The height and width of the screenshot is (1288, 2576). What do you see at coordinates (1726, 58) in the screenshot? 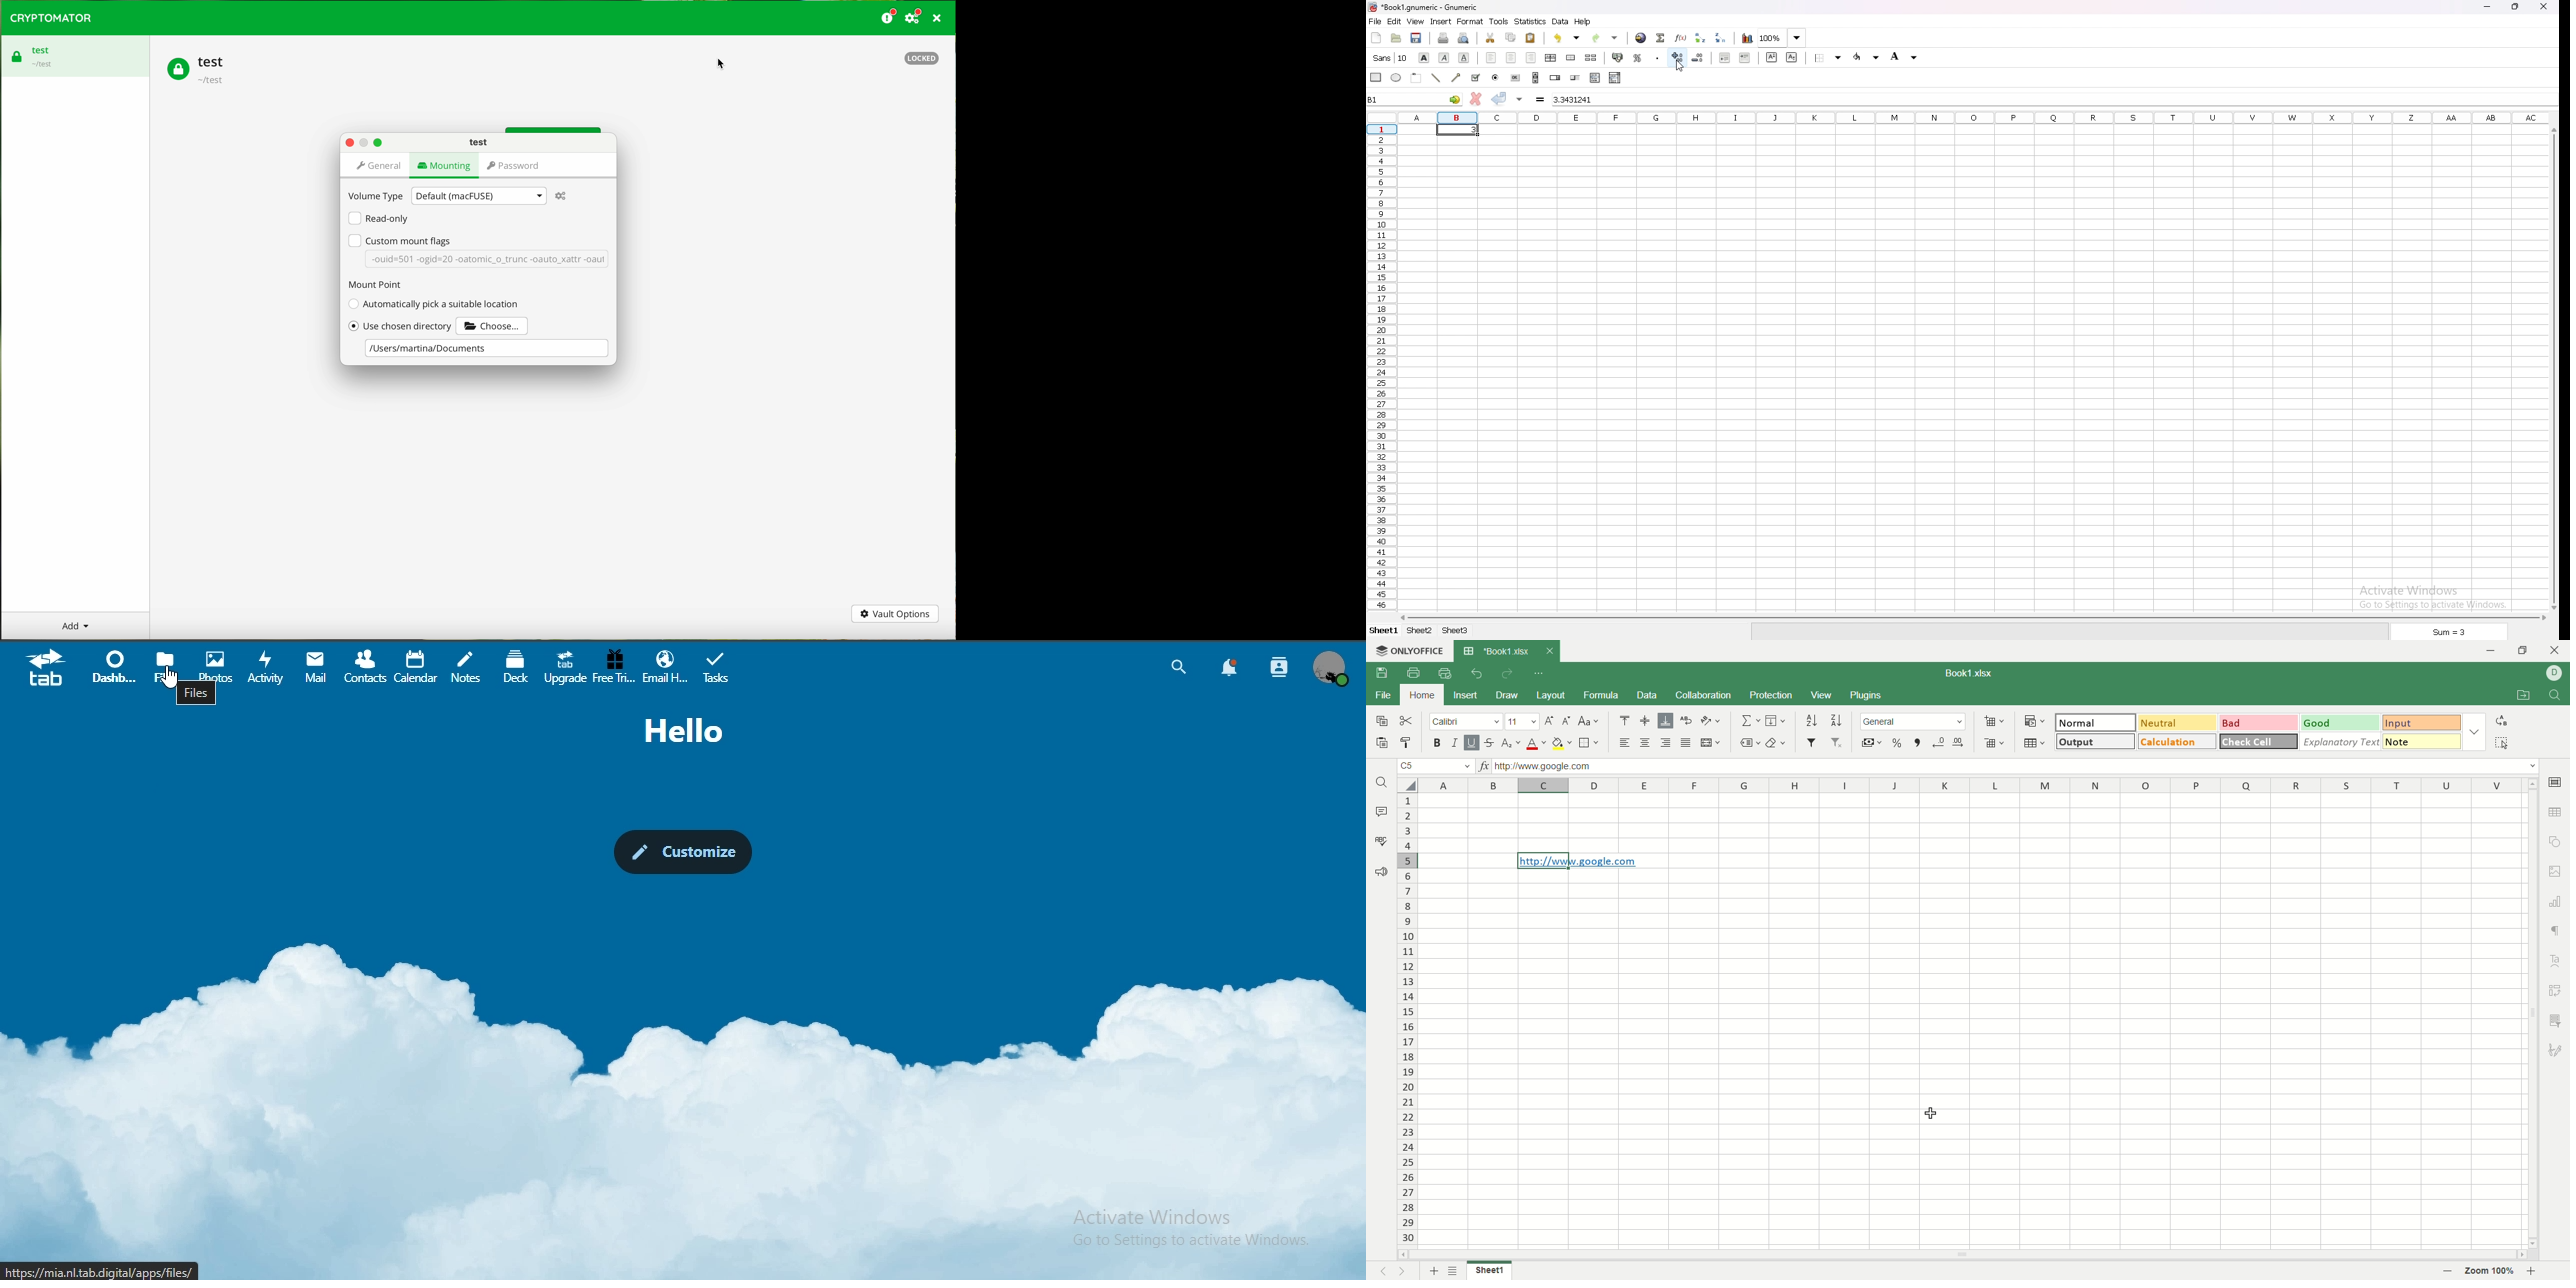
I see `decrease indent` at bounding box center [1726, 58].